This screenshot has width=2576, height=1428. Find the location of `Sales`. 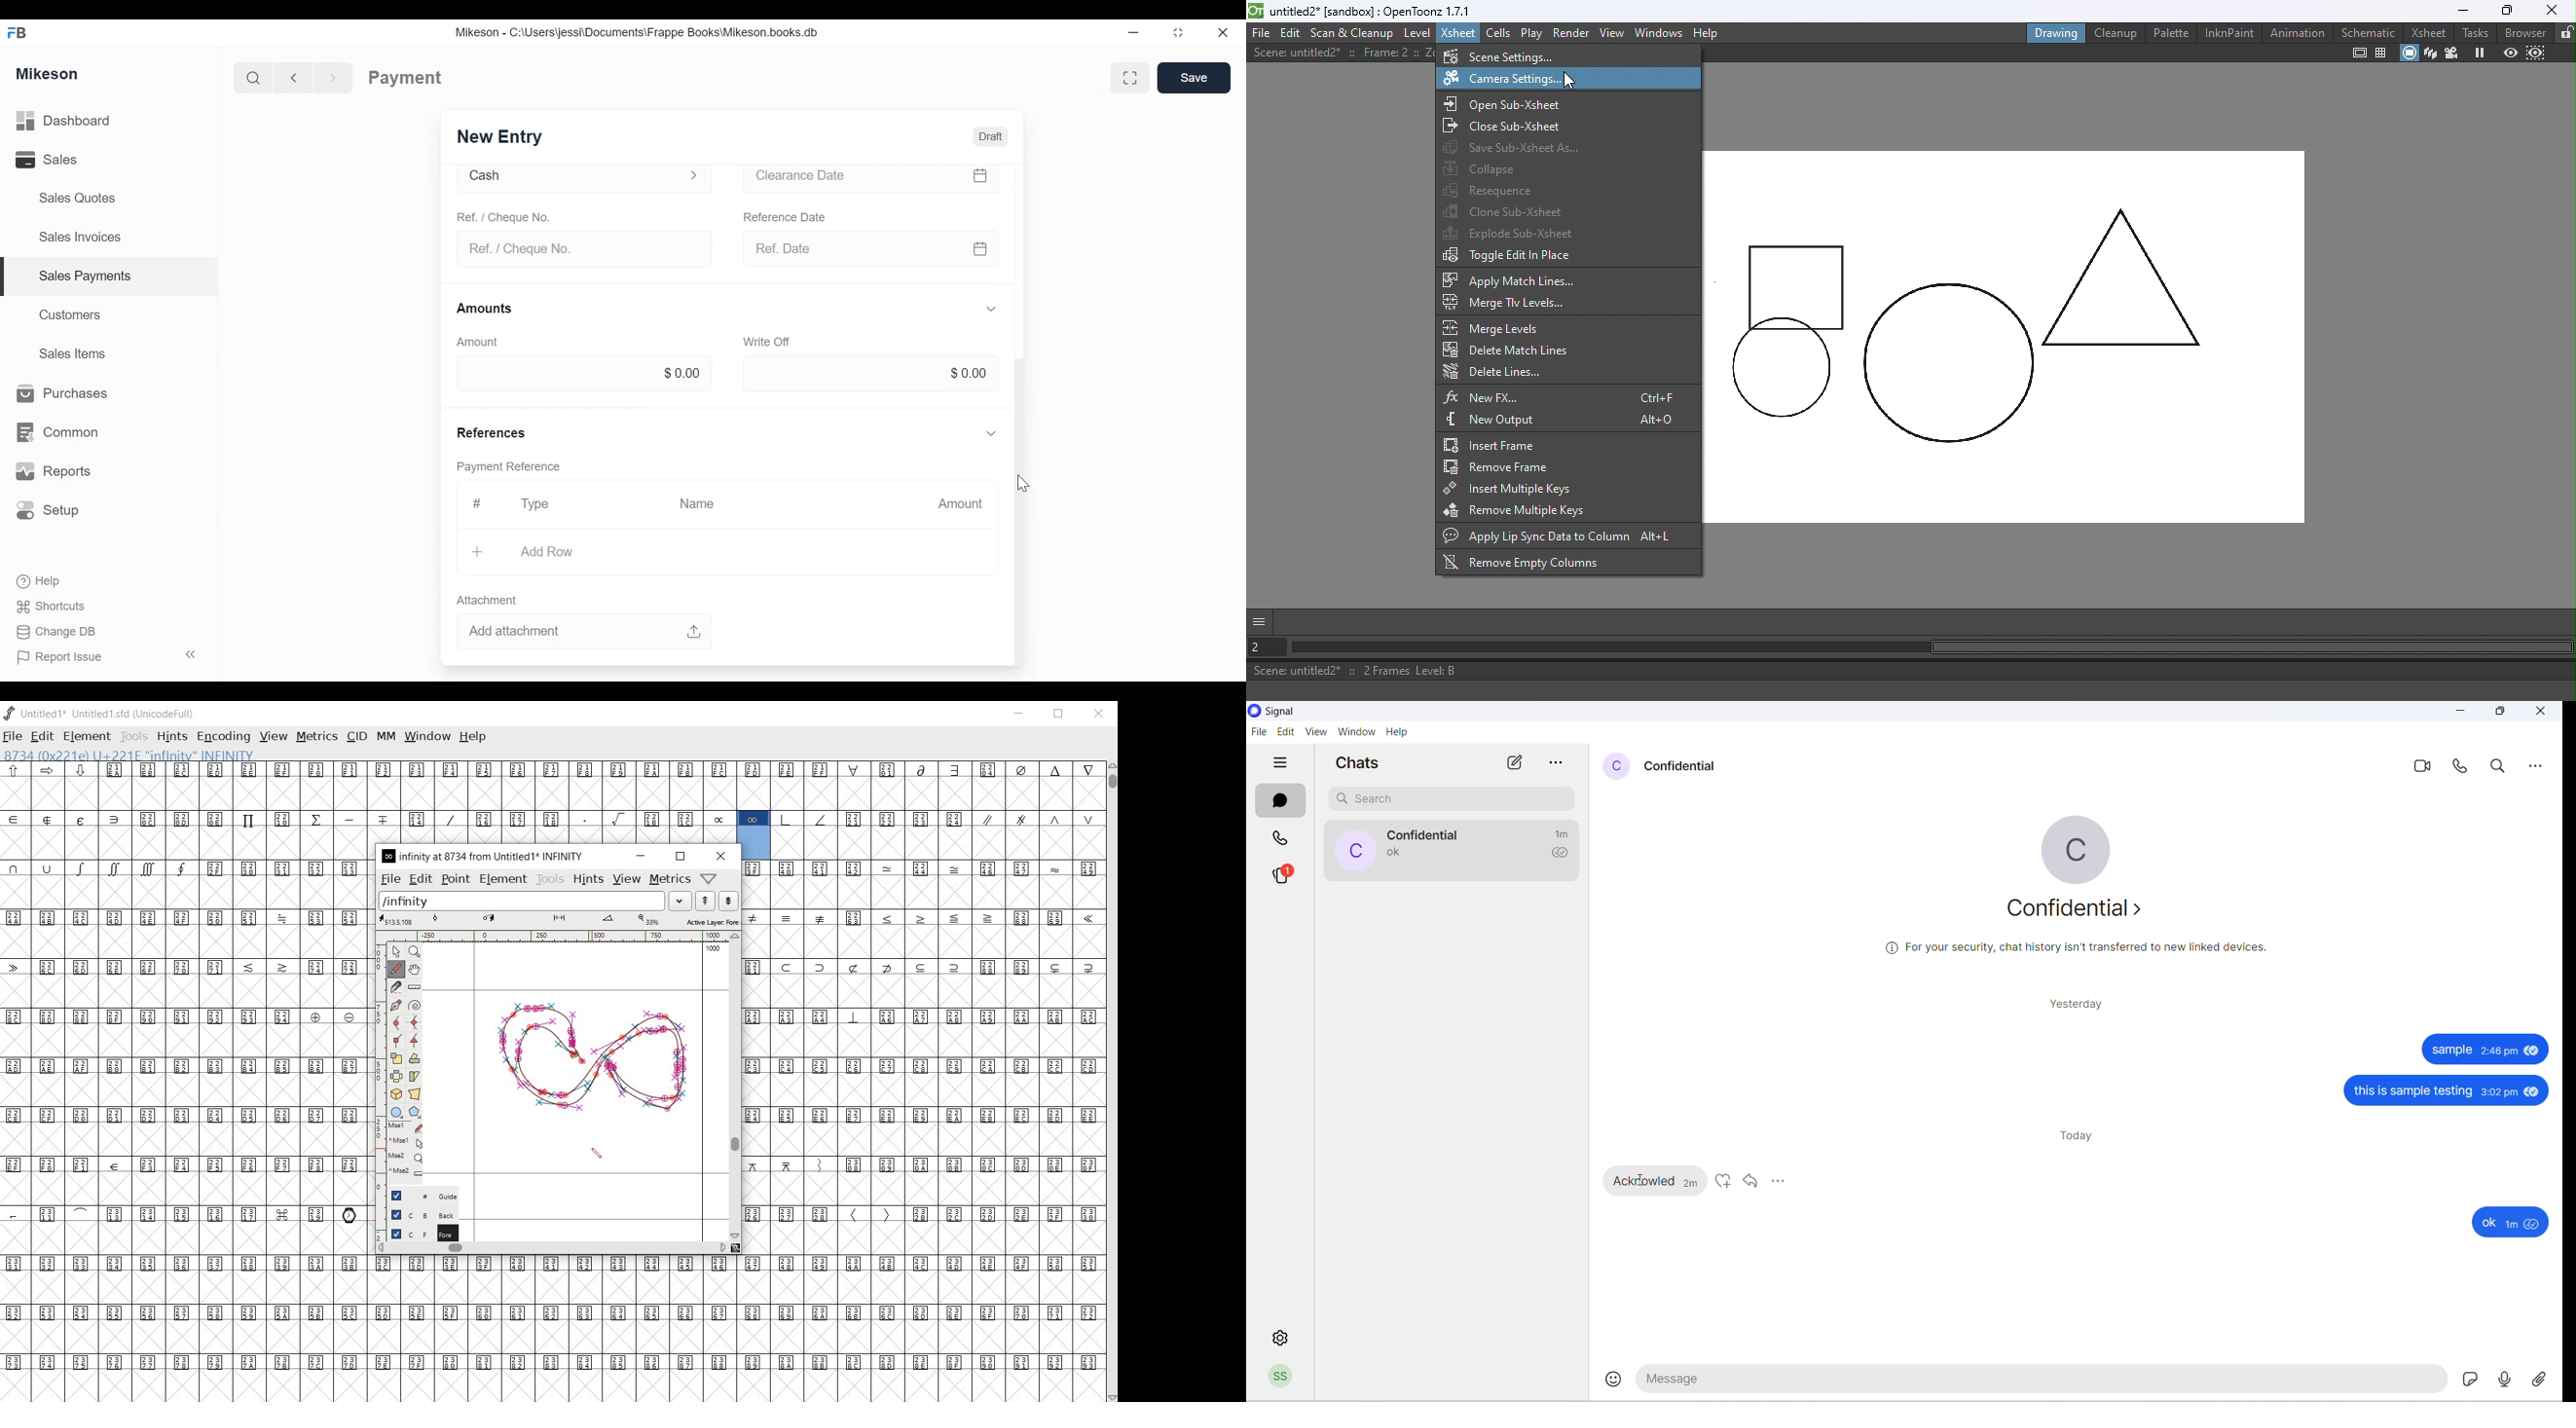

Sales is located at coordinates (45, 161).